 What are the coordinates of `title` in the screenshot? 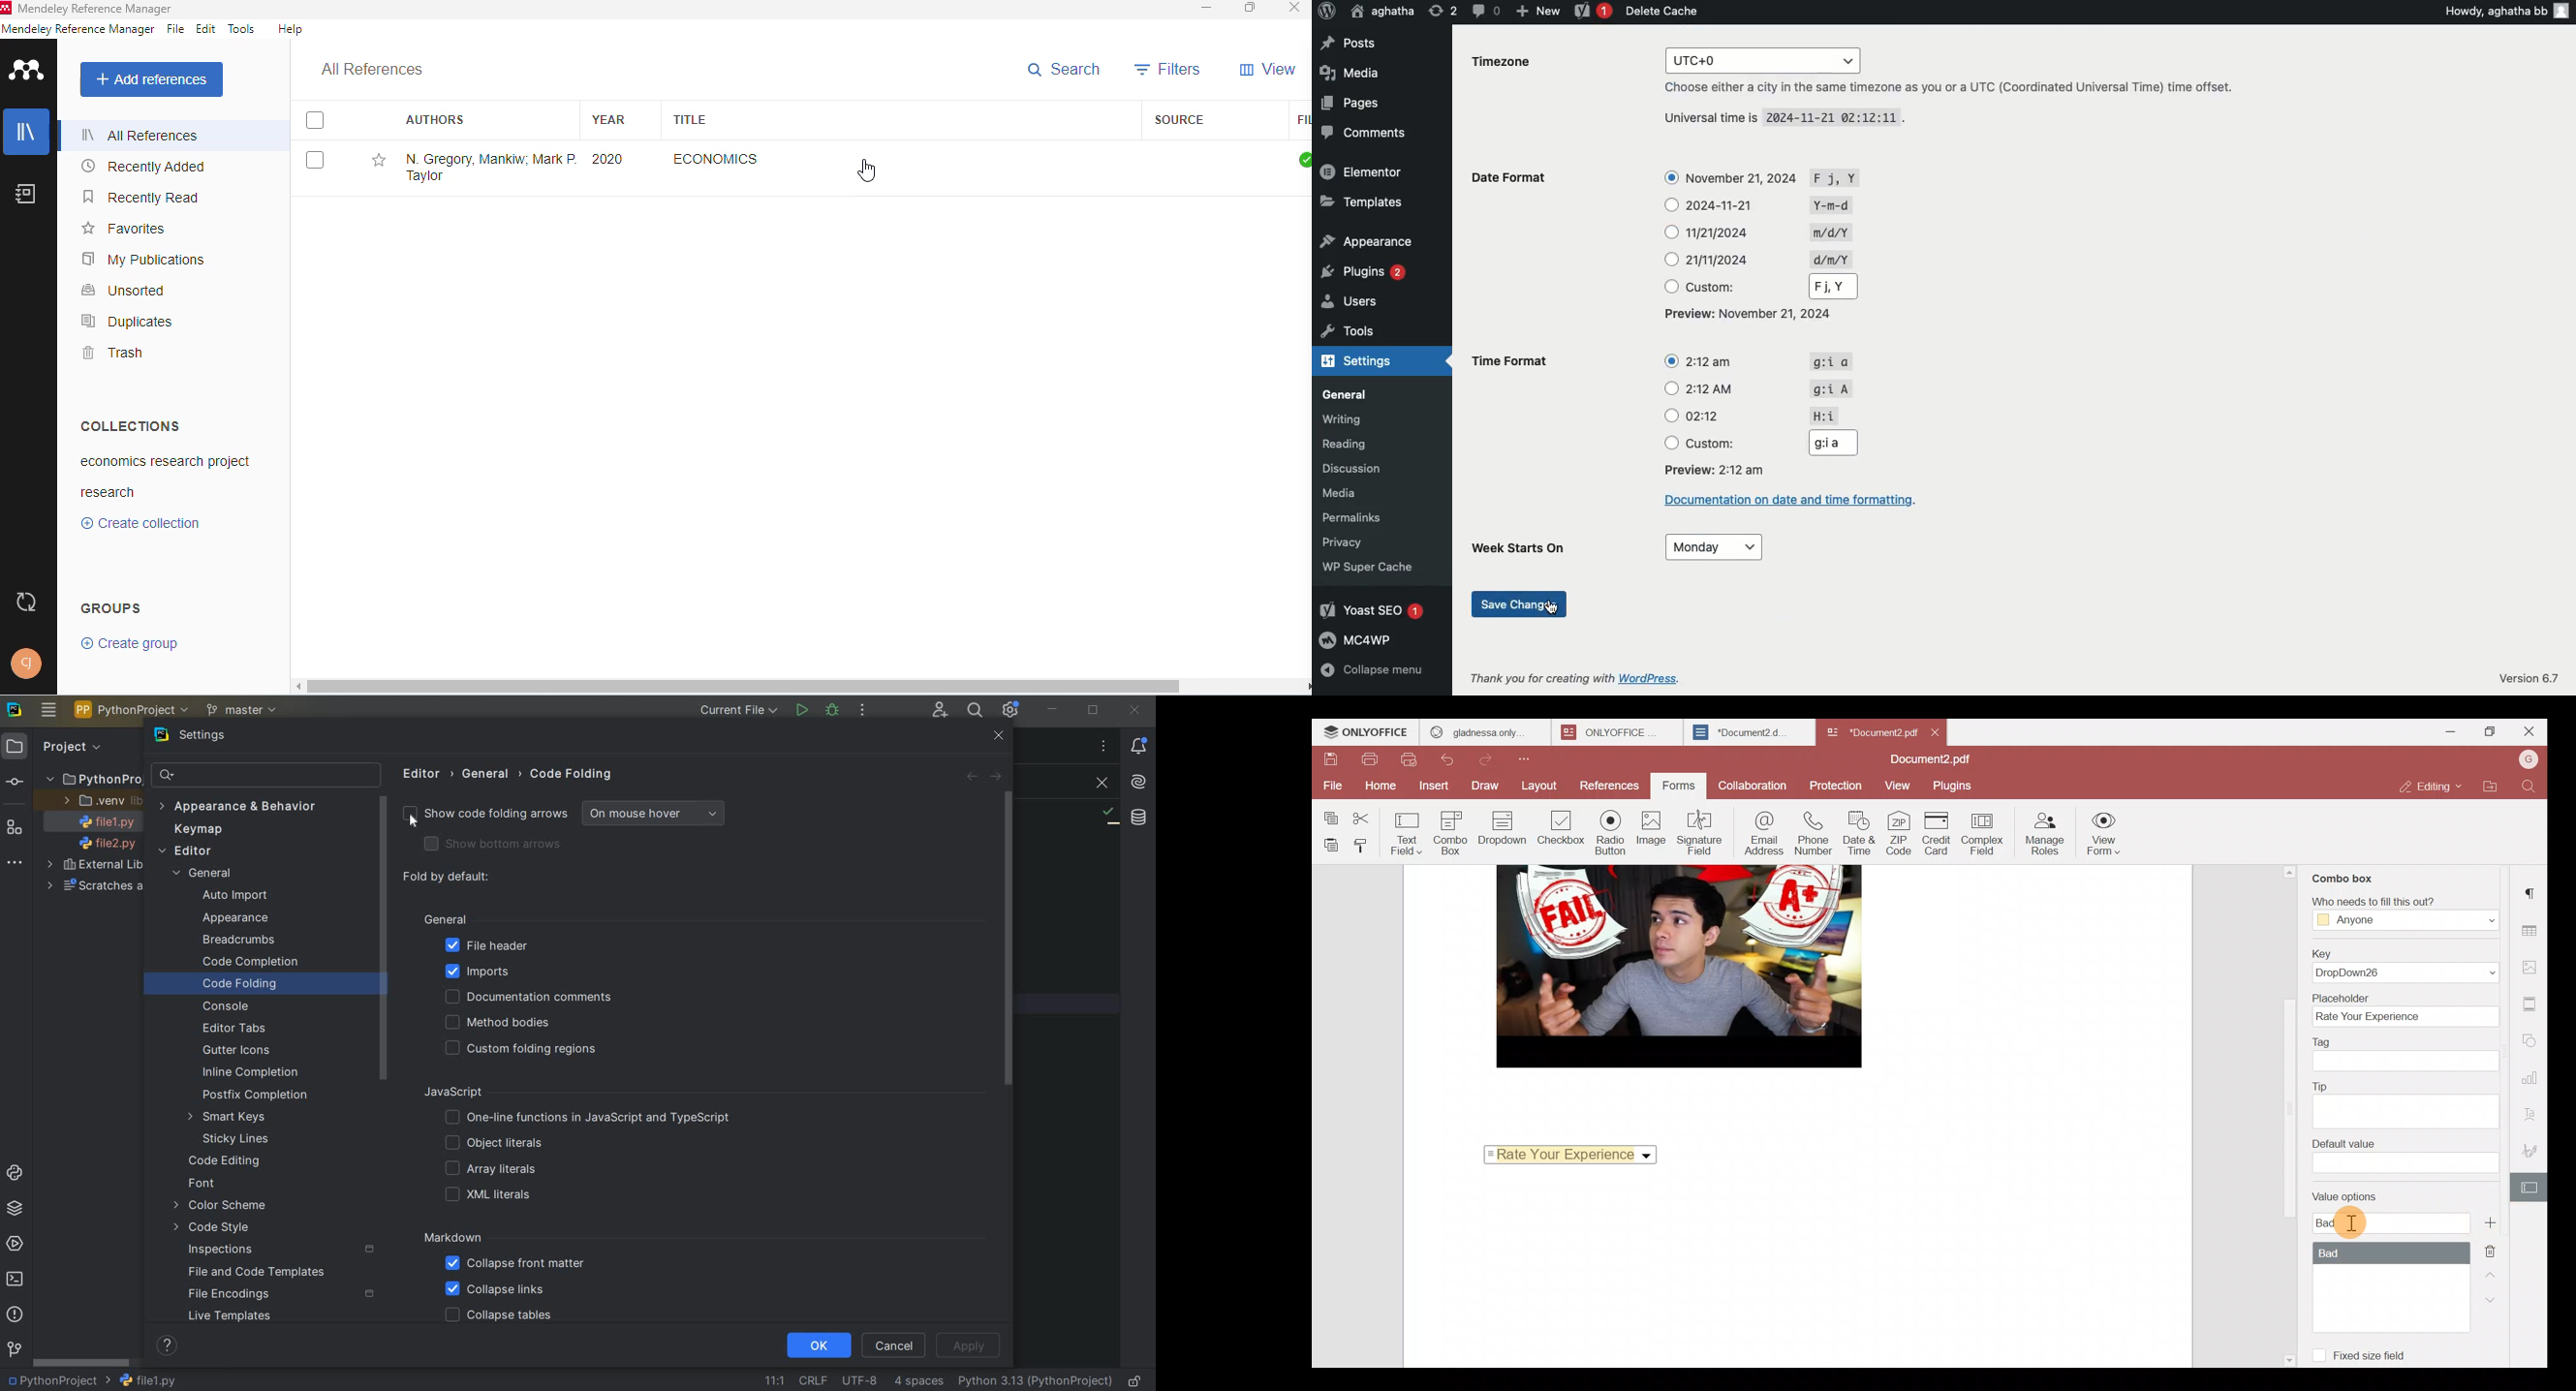 It's located at (691, 119).